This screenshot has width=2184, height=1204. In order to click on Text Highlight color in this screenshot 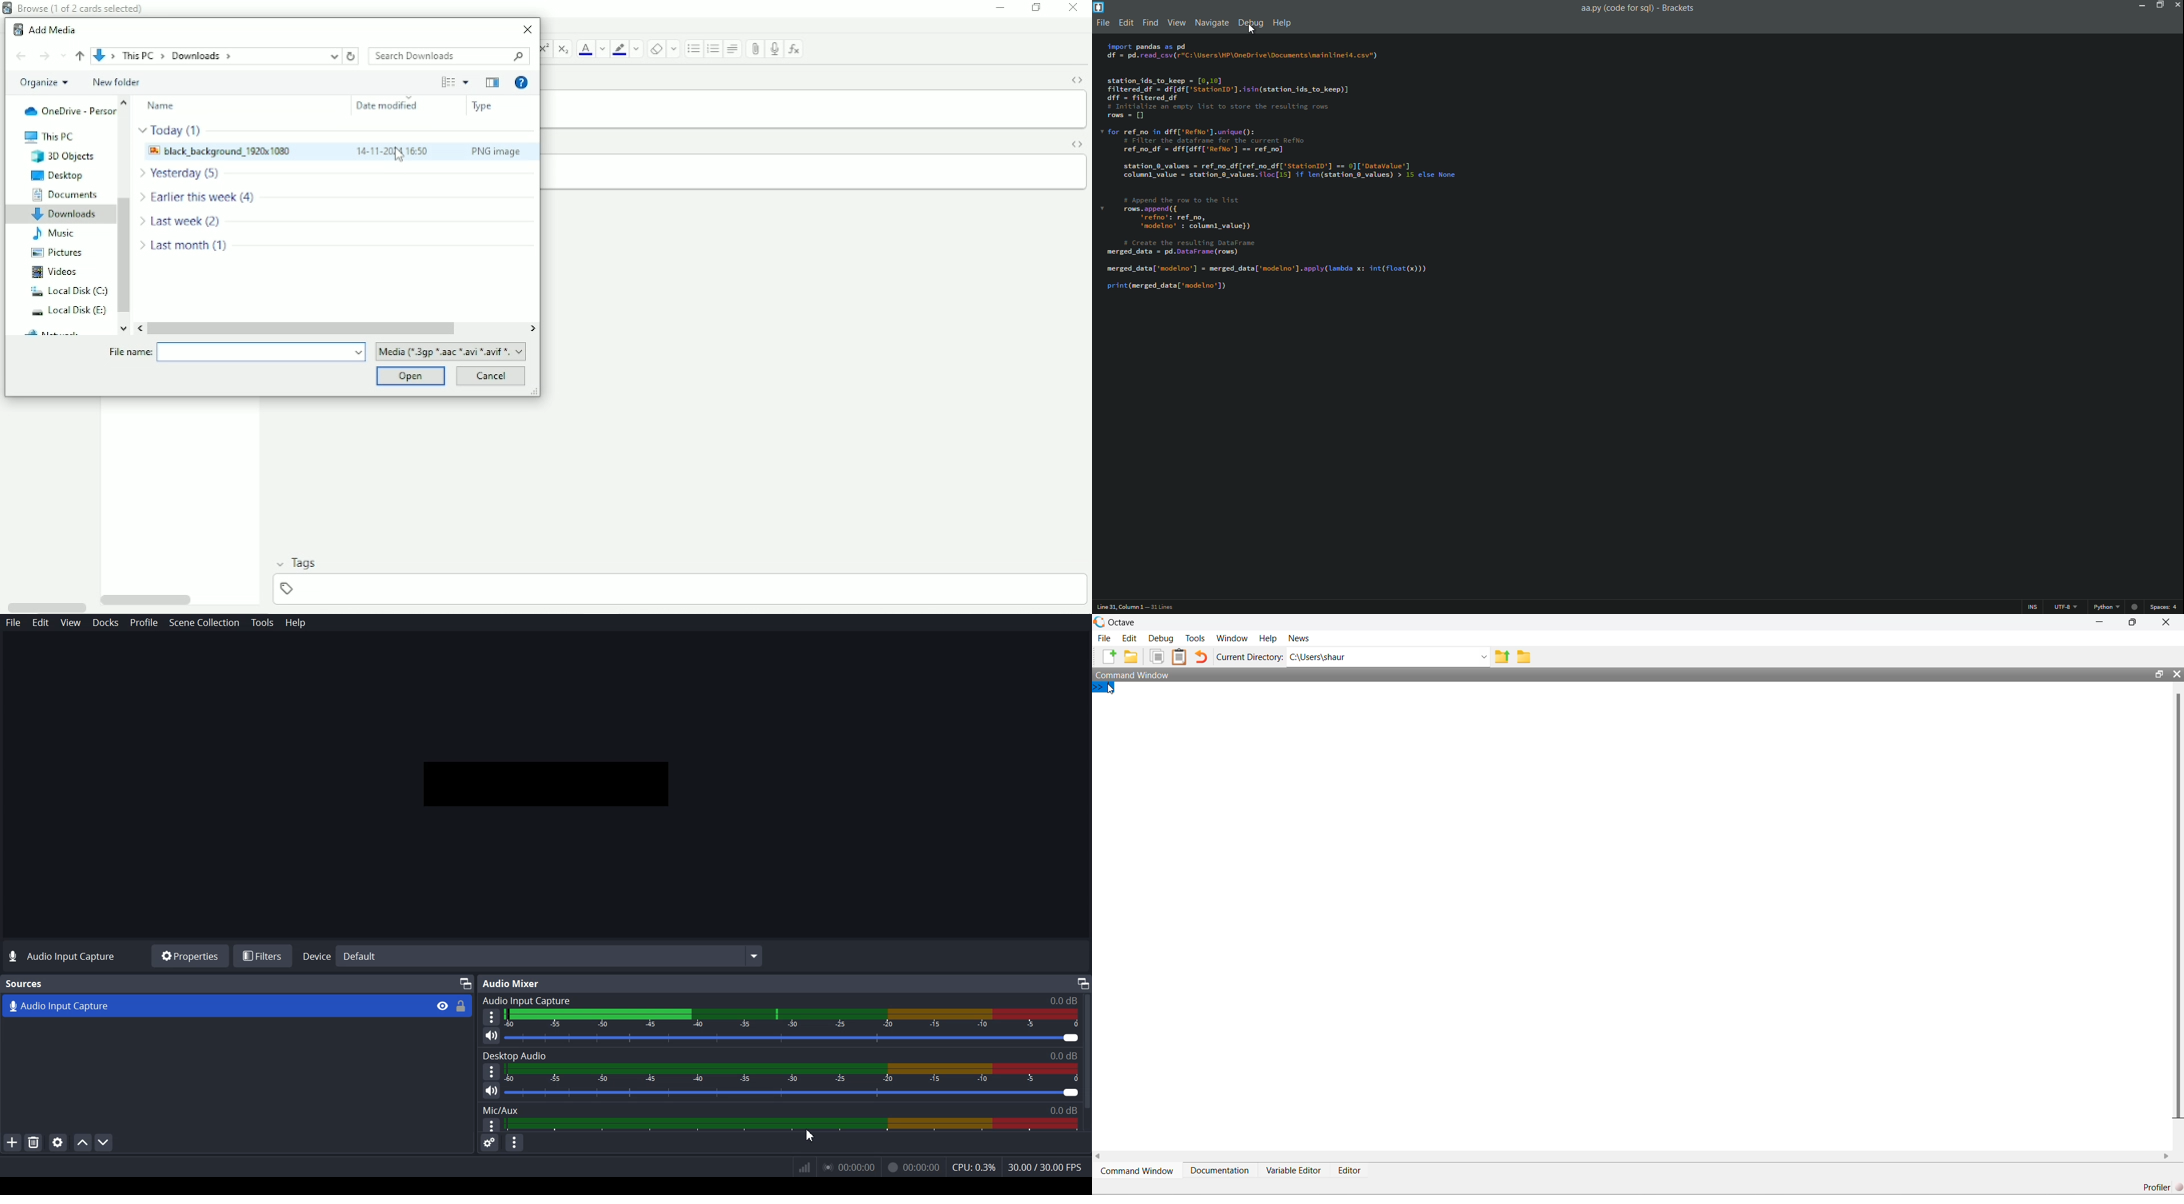, I will do `click(619, 49)`.